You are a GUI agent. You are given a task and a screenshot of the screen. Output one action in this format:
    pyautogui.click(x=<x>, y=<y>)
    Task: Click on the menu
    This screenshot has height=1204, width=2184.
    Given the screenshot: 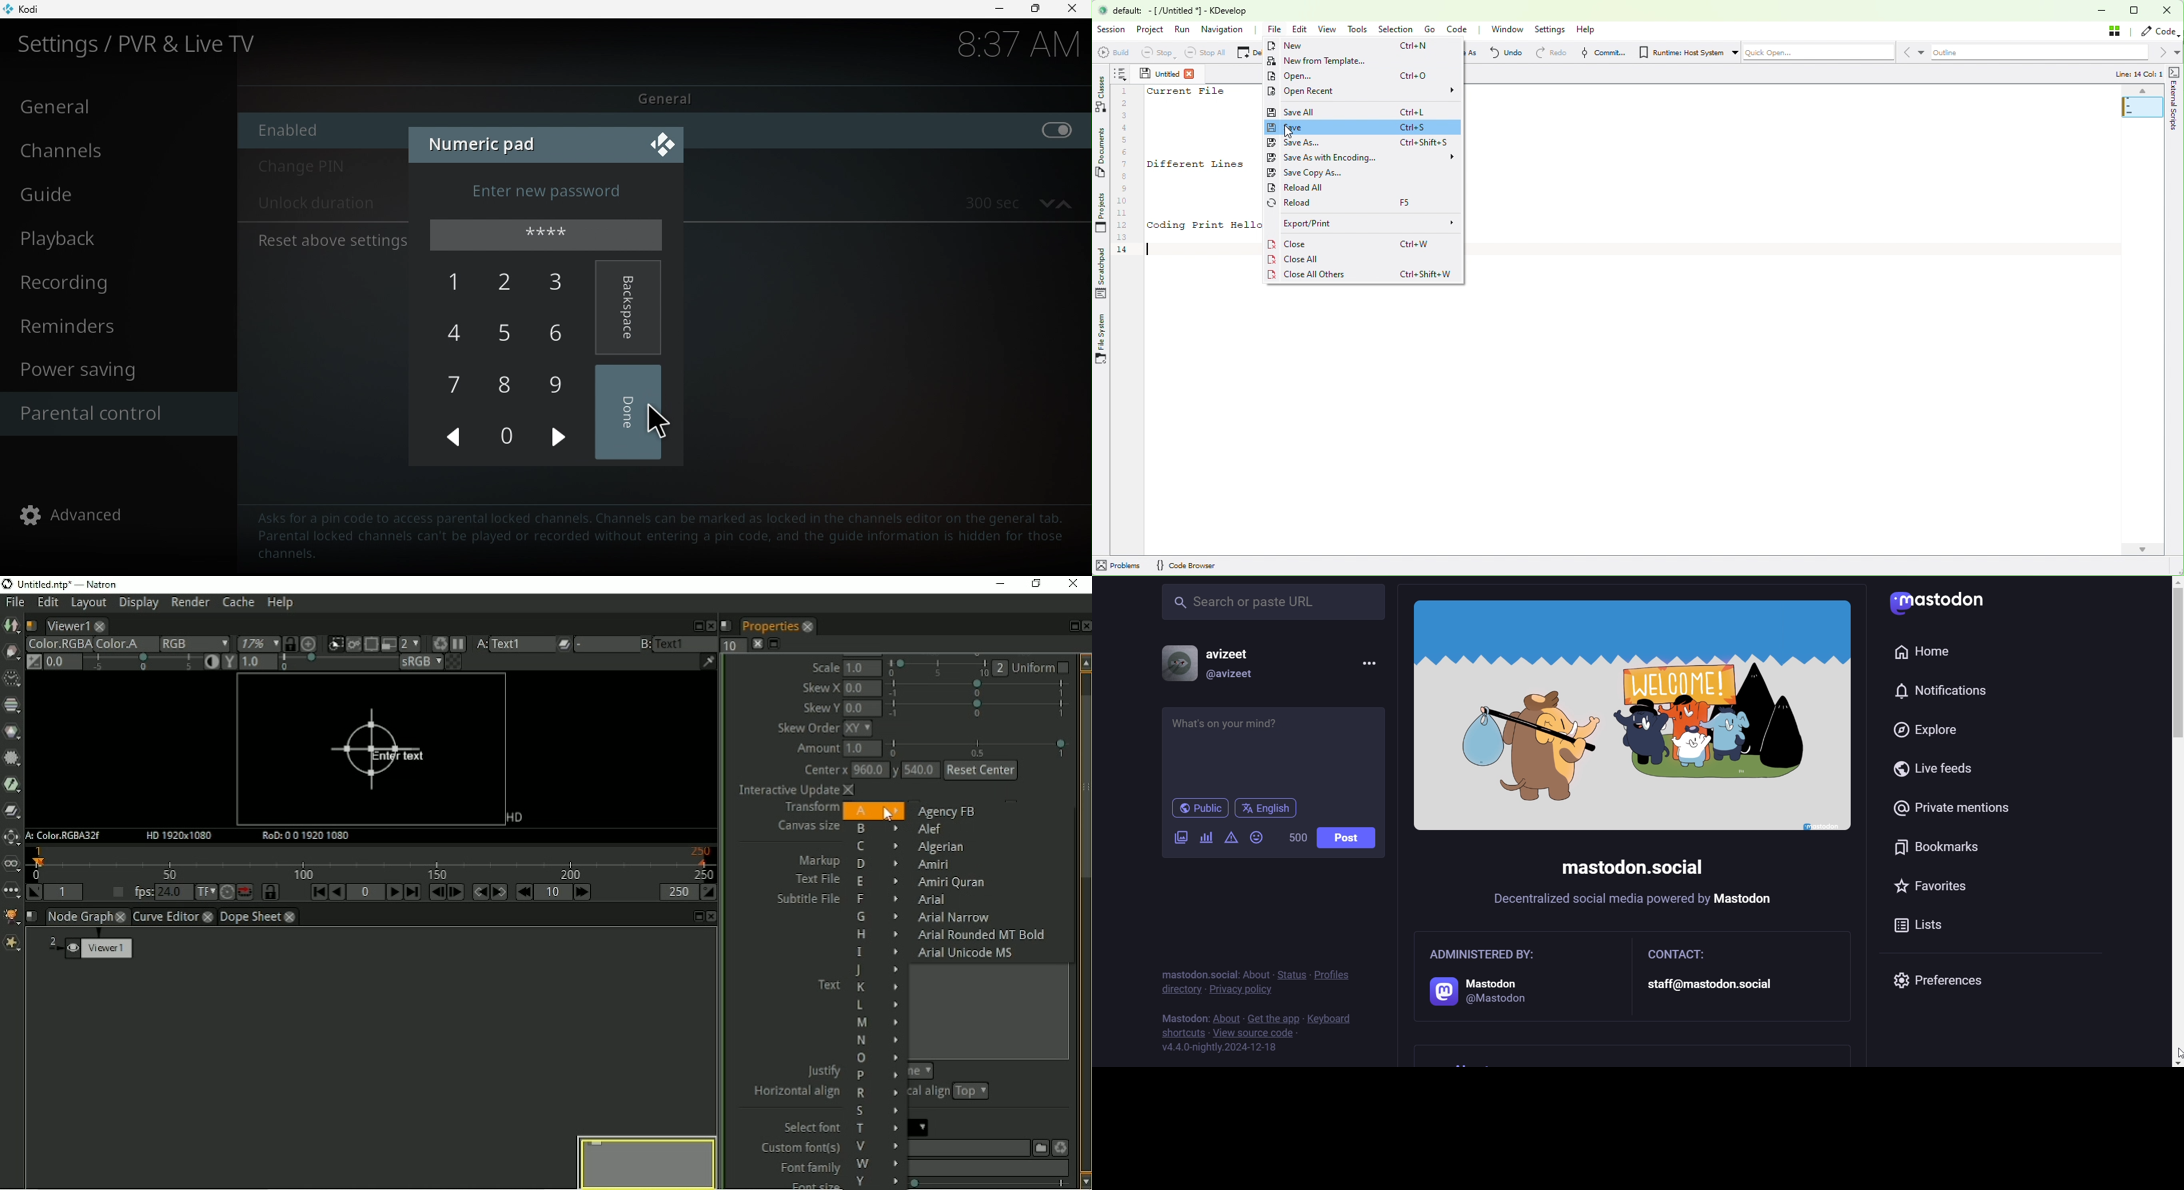 What is the action you would take?
    pyautogui.click(x=1367, y=662)
    